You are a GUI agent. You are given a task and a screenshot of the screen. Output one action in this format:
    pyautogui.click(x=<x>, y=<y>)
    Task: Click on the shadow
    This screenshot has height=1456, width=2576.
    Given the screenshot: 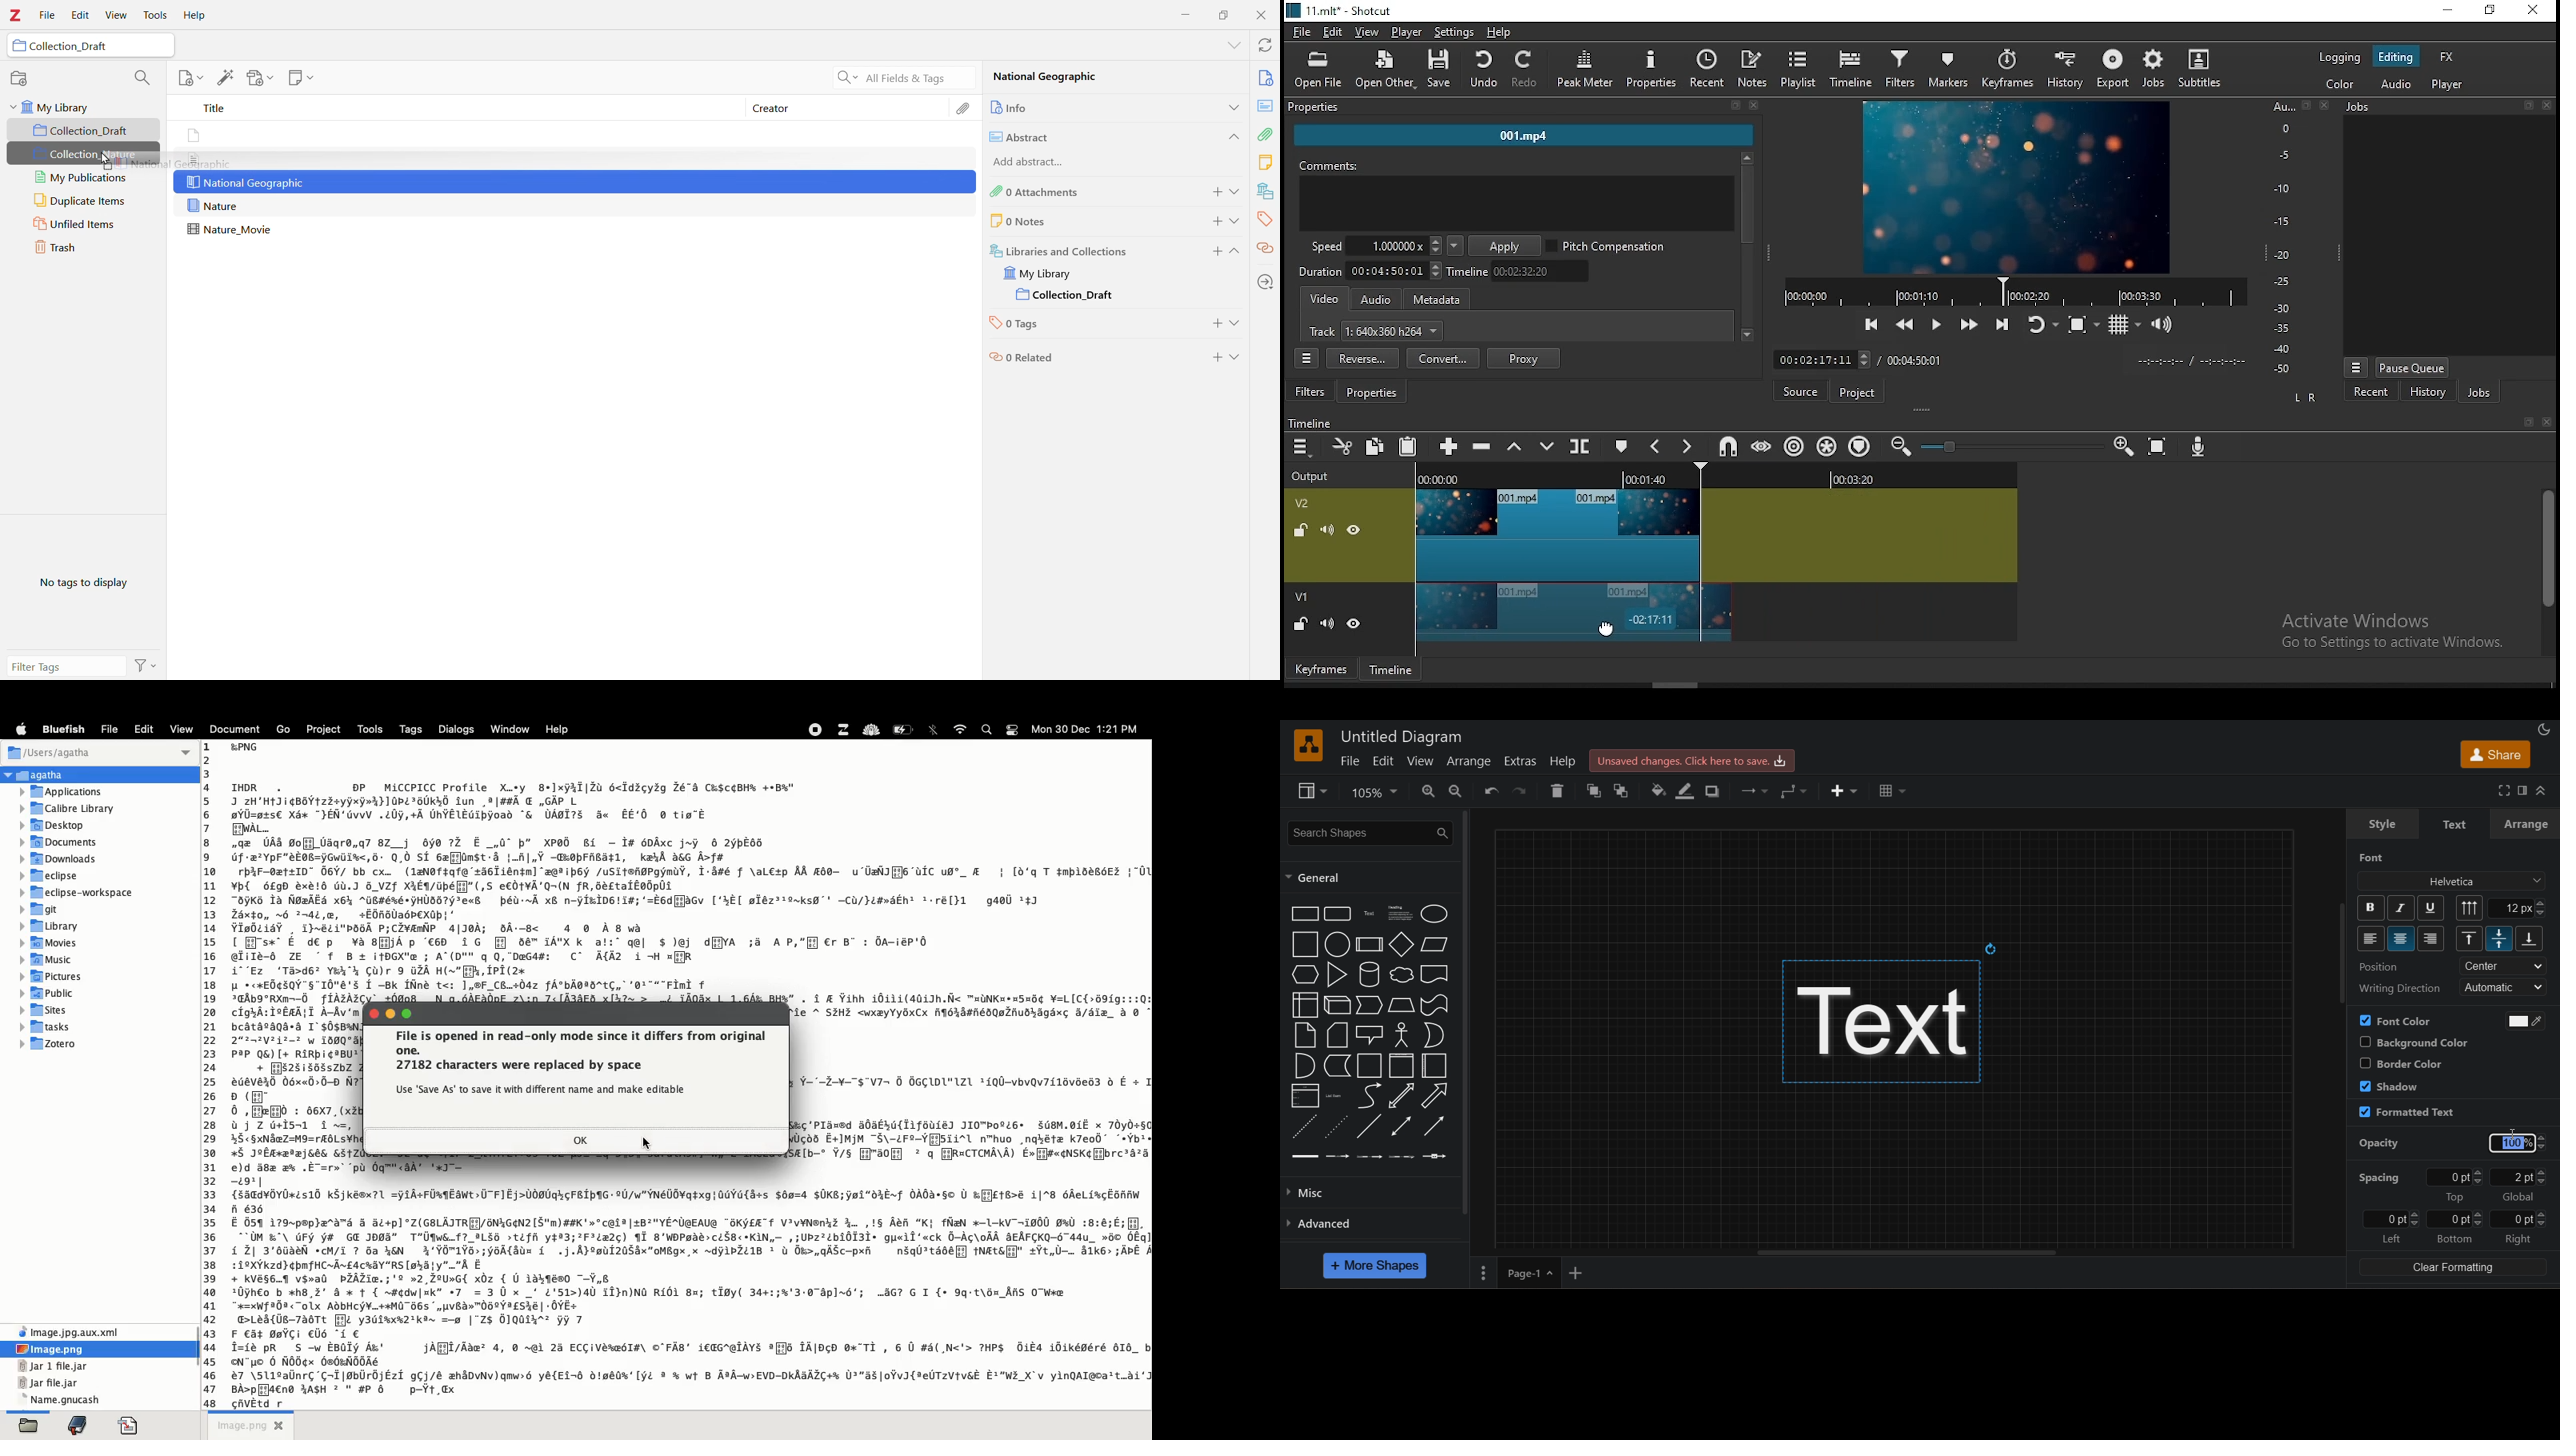 What is the action you would take?
    pyautogui.click(x=1714, y=791)
    